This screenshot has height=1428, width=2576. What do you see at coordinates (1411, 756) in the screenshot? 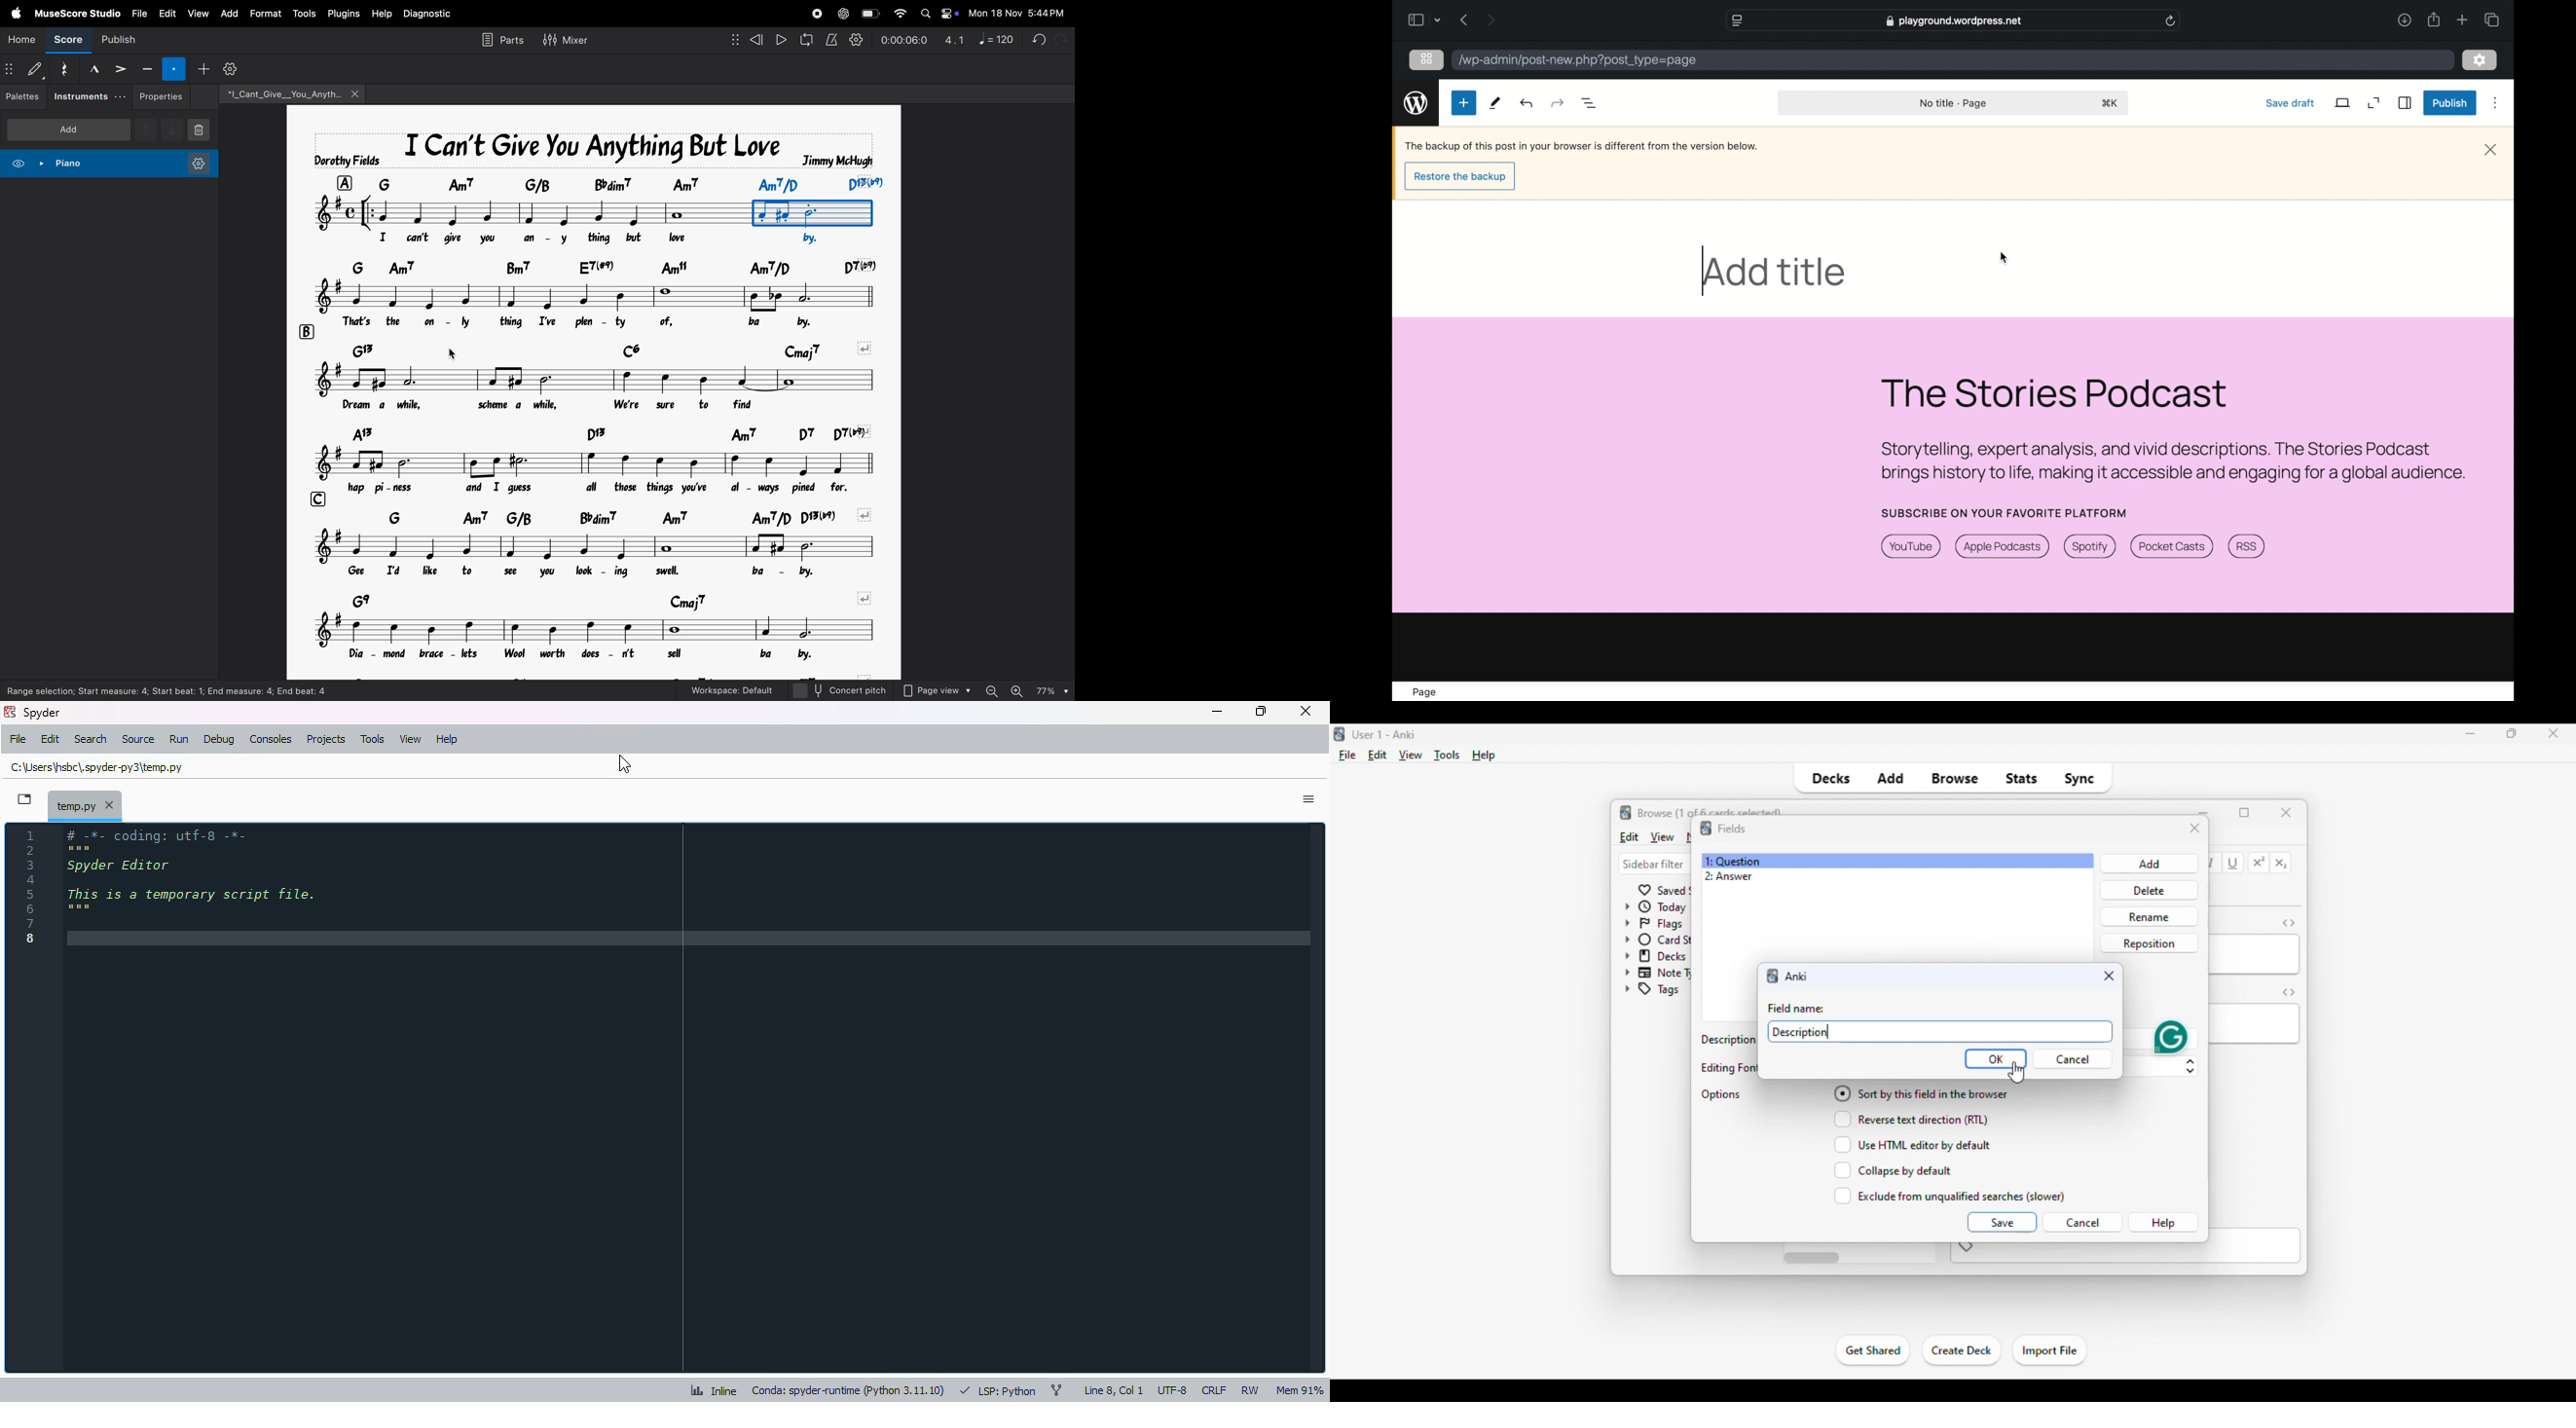
I see `view` at bounding box center [1411, 756].